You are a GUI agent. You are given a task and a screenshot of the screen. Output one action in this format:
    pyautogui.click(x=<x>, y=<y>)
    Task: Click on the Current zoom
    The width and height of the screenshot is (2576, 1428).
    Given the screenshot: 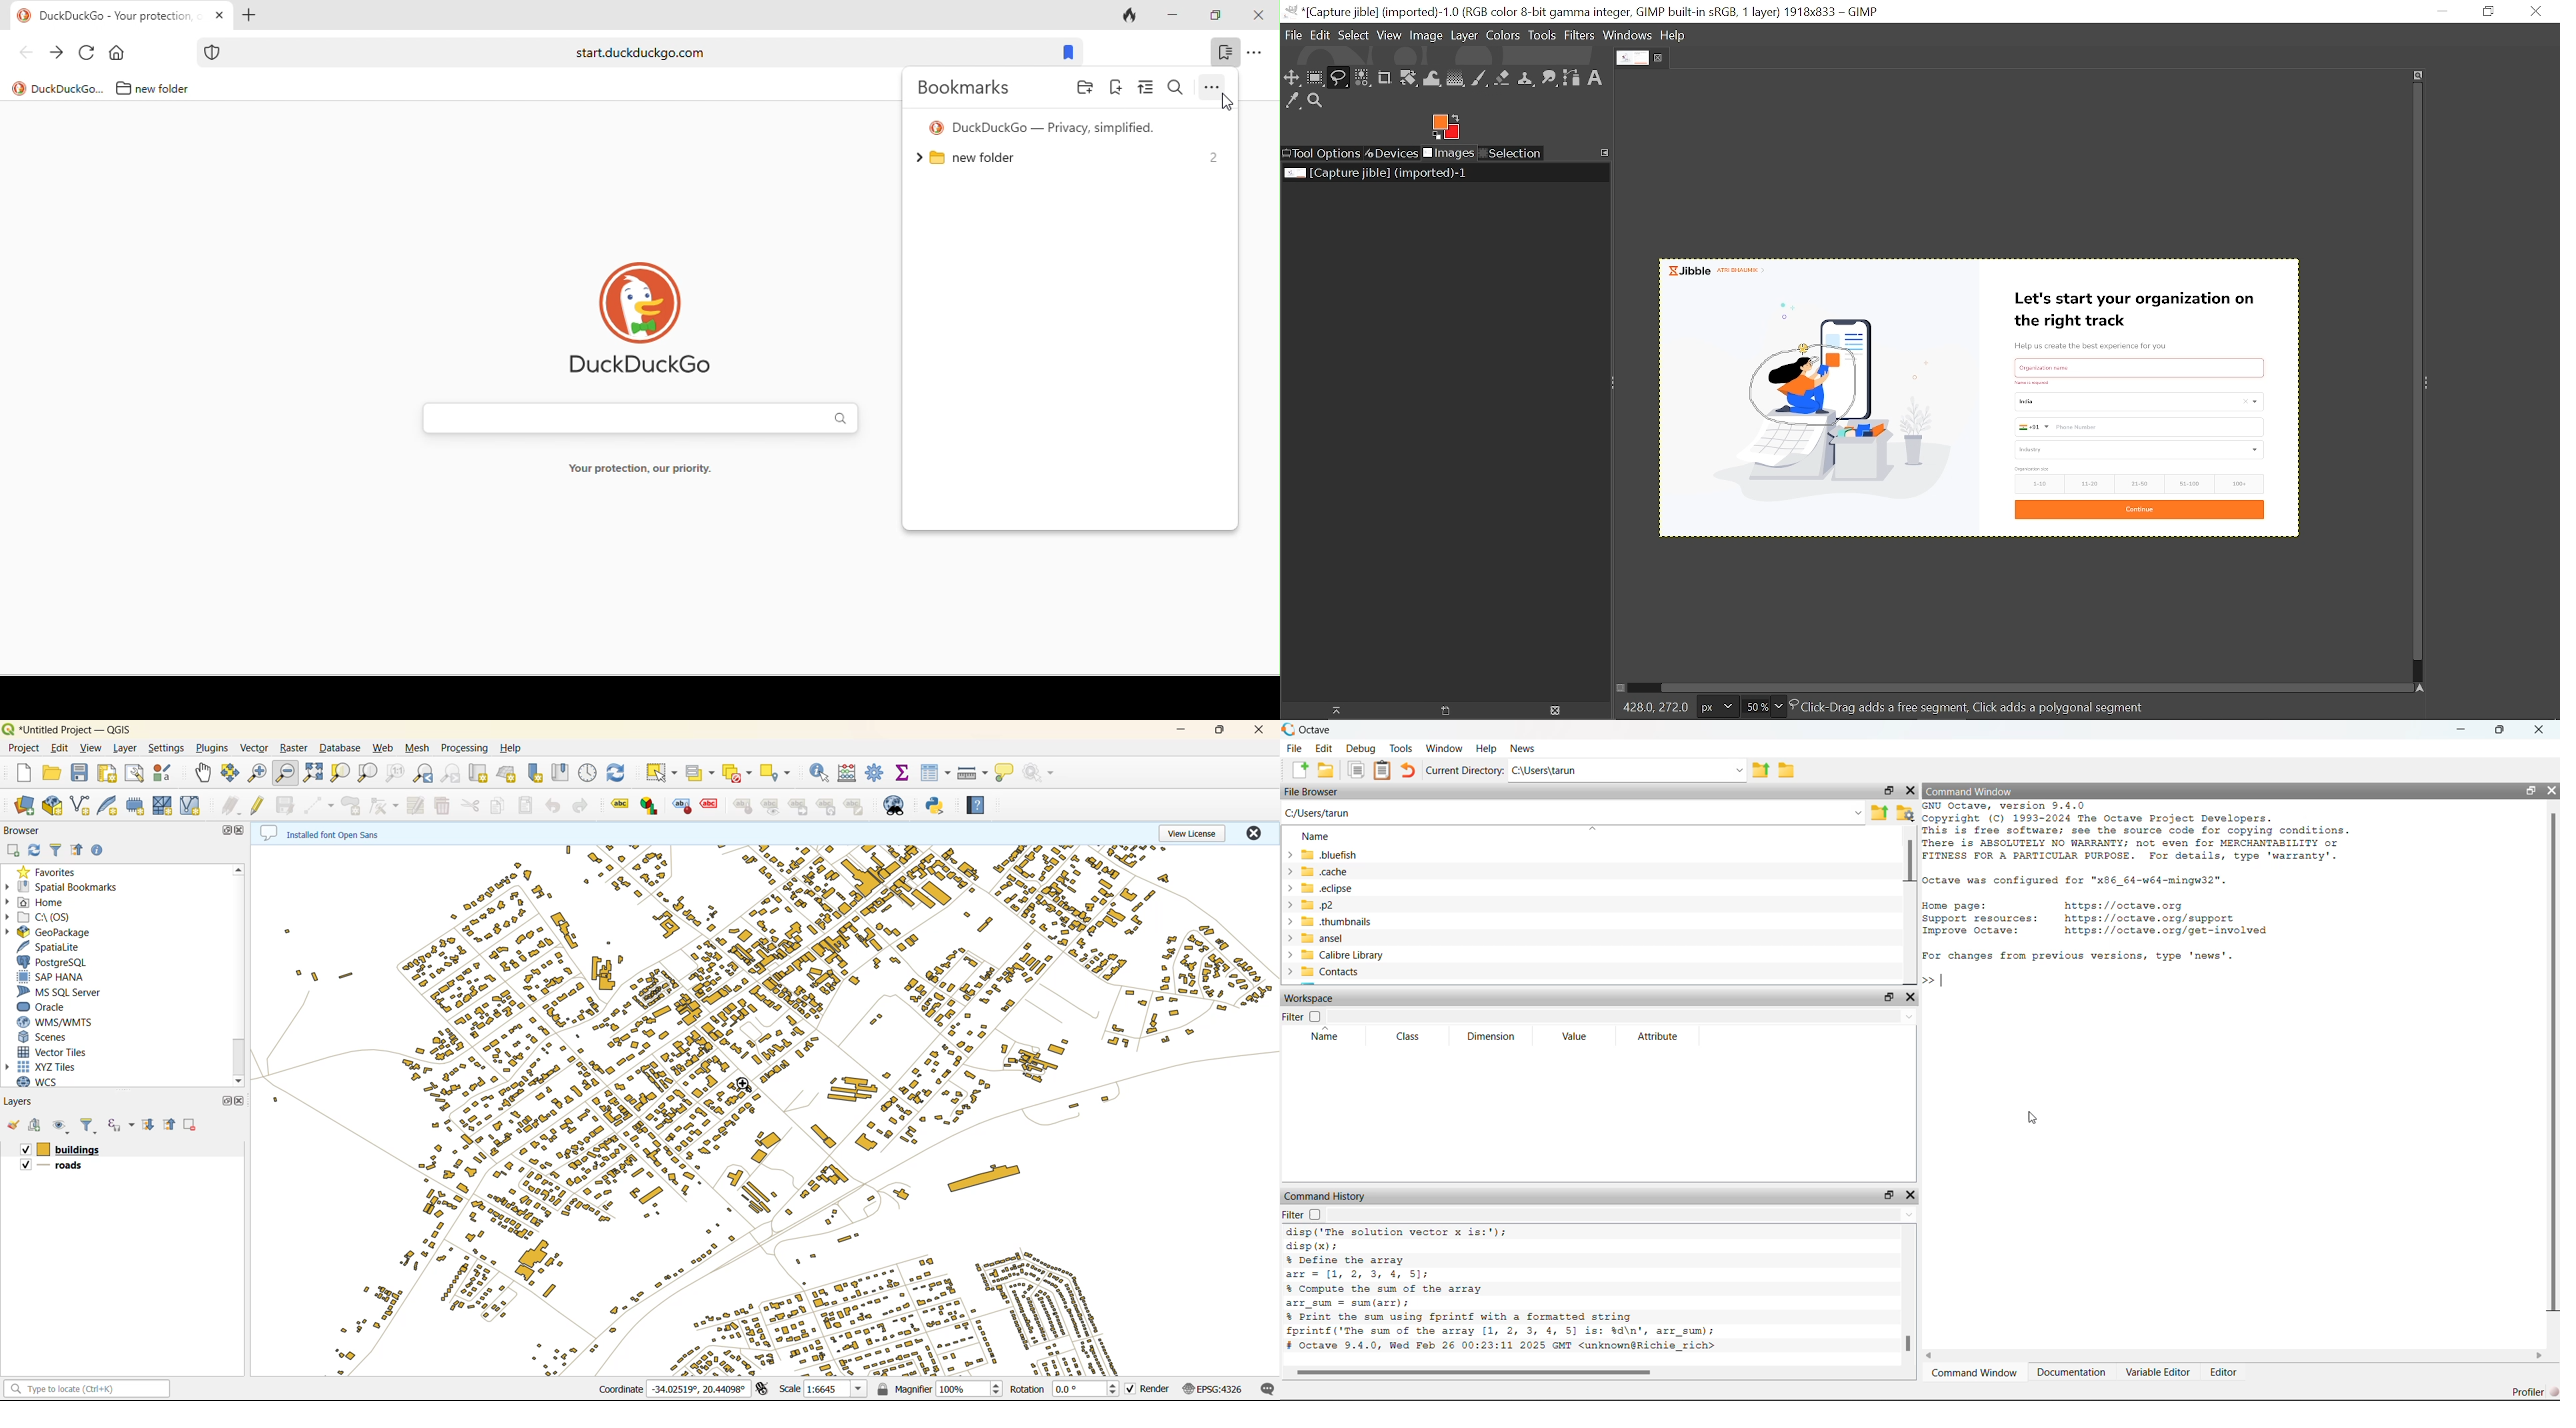 What is the action you would take?
    pyautogui.click(x=1754, y=706)
    